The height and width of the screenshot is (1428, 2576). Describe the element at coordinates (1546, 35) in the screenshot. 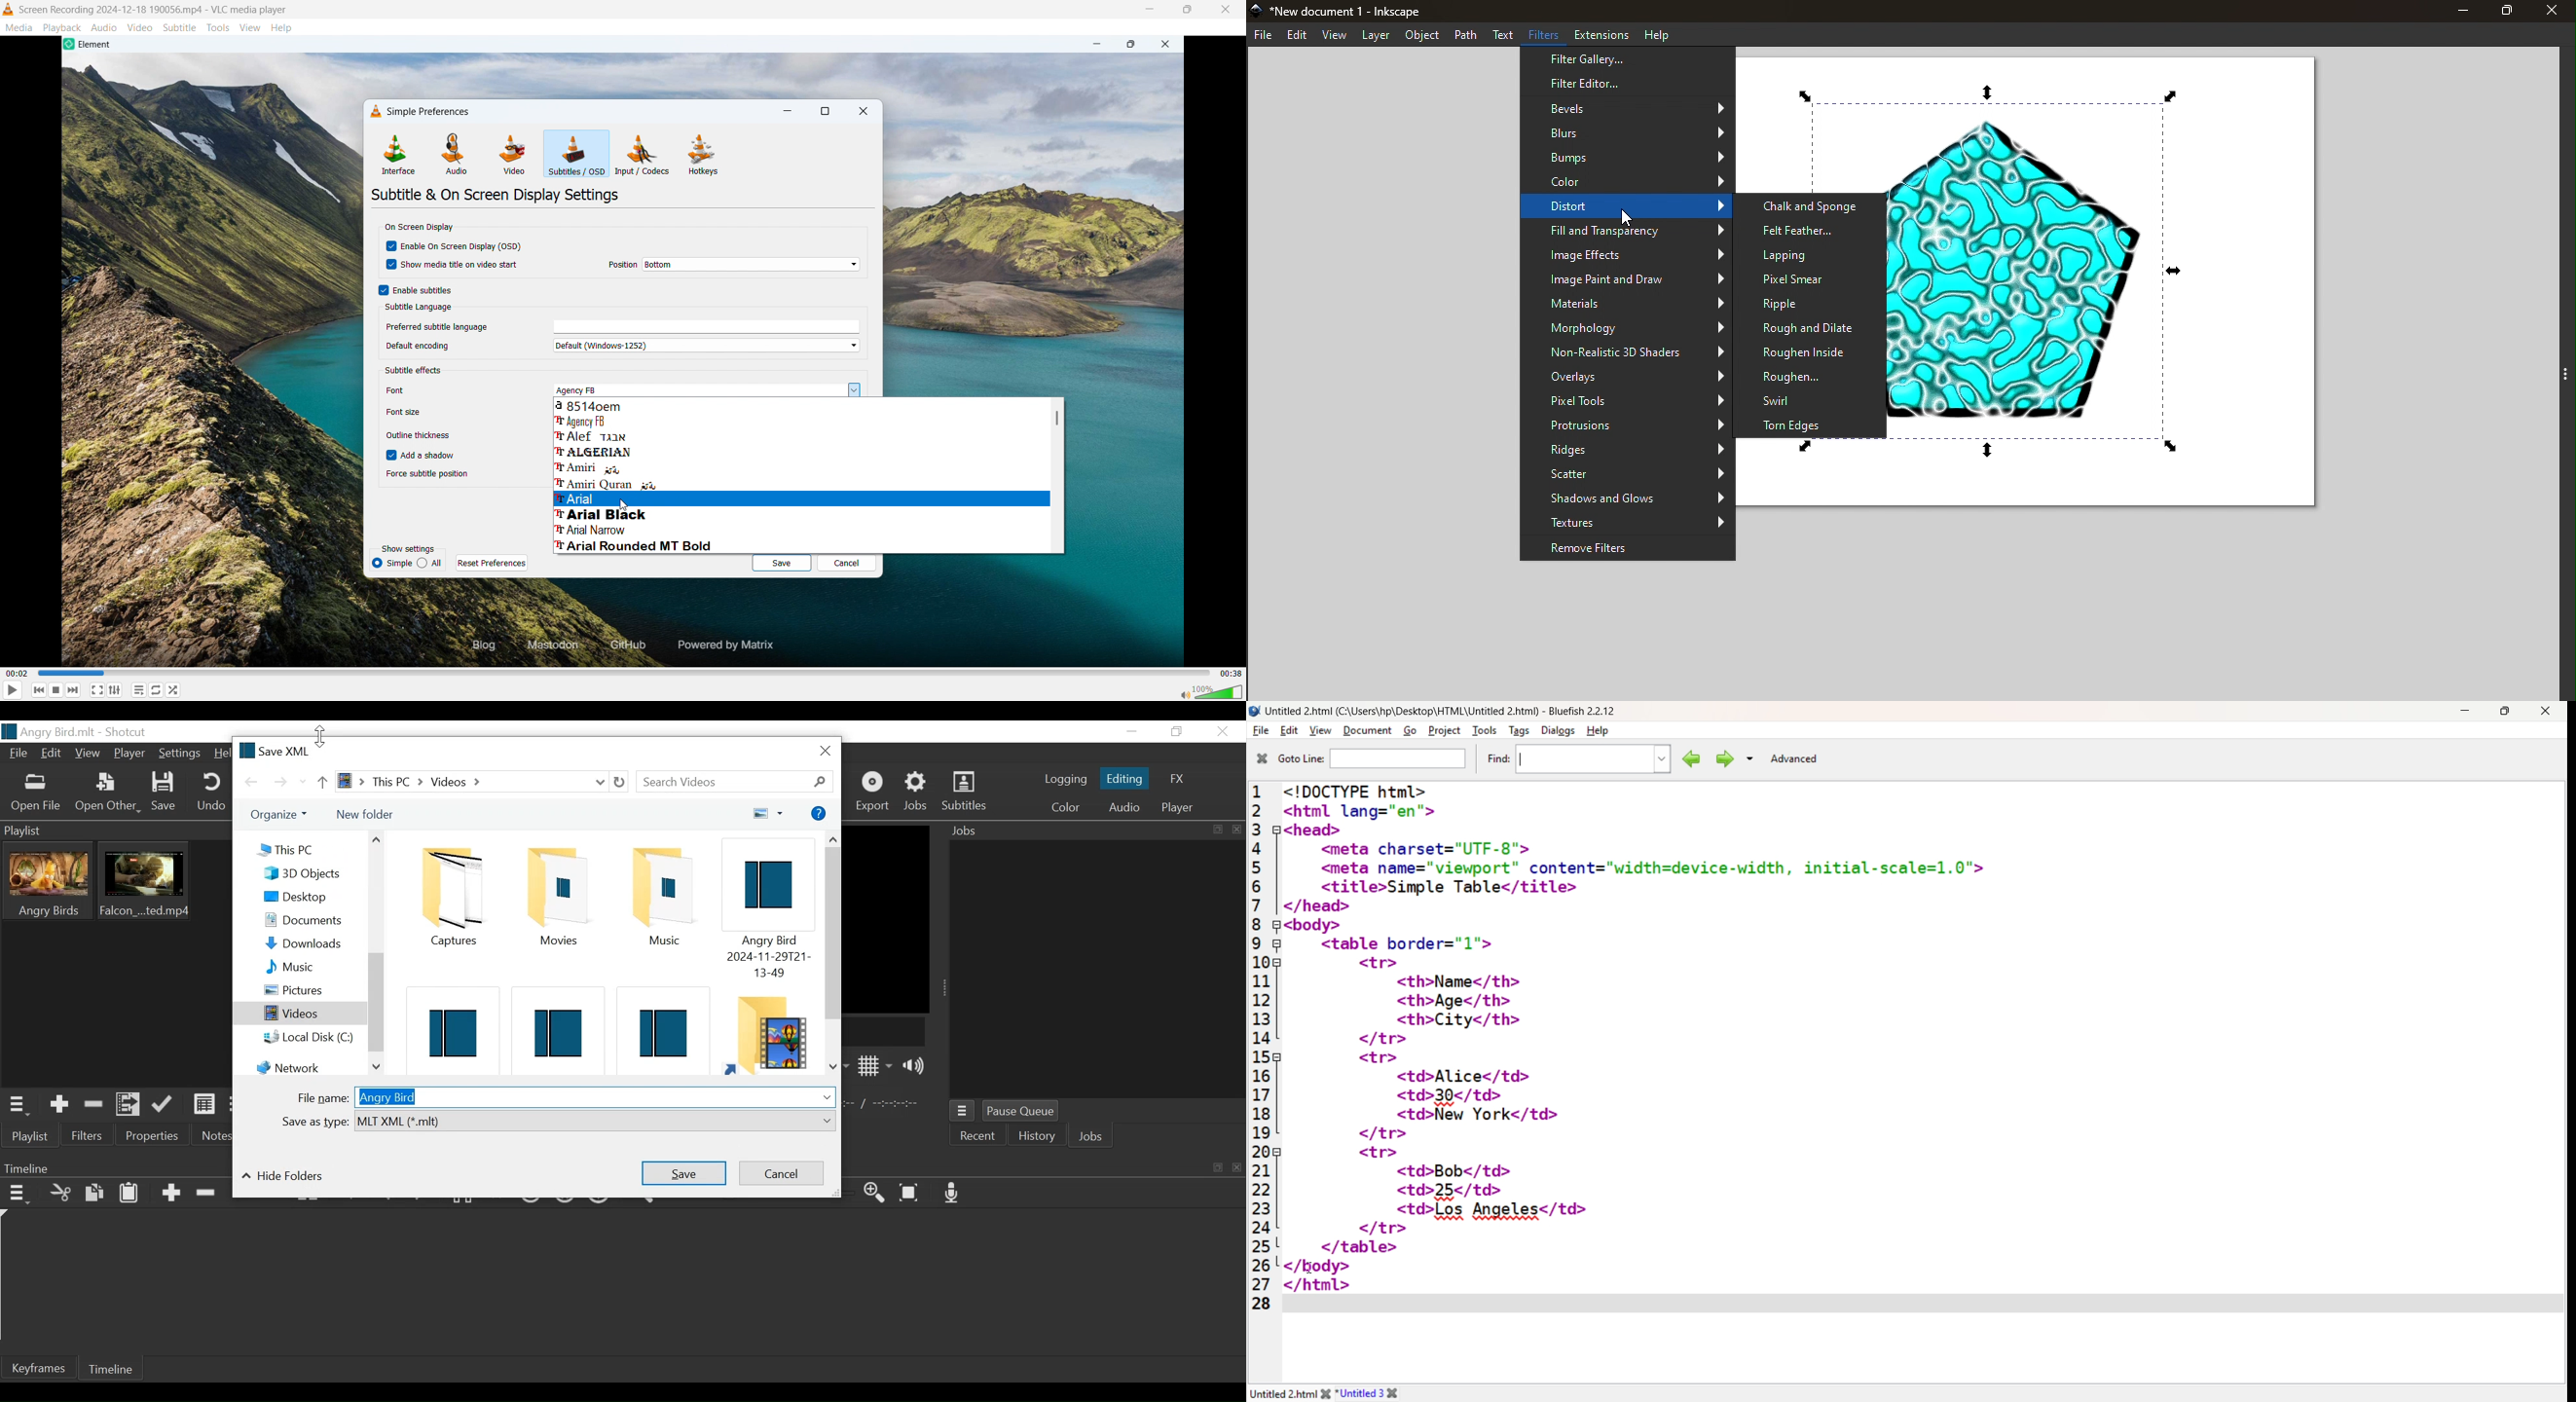

I see `Filters` at that location.